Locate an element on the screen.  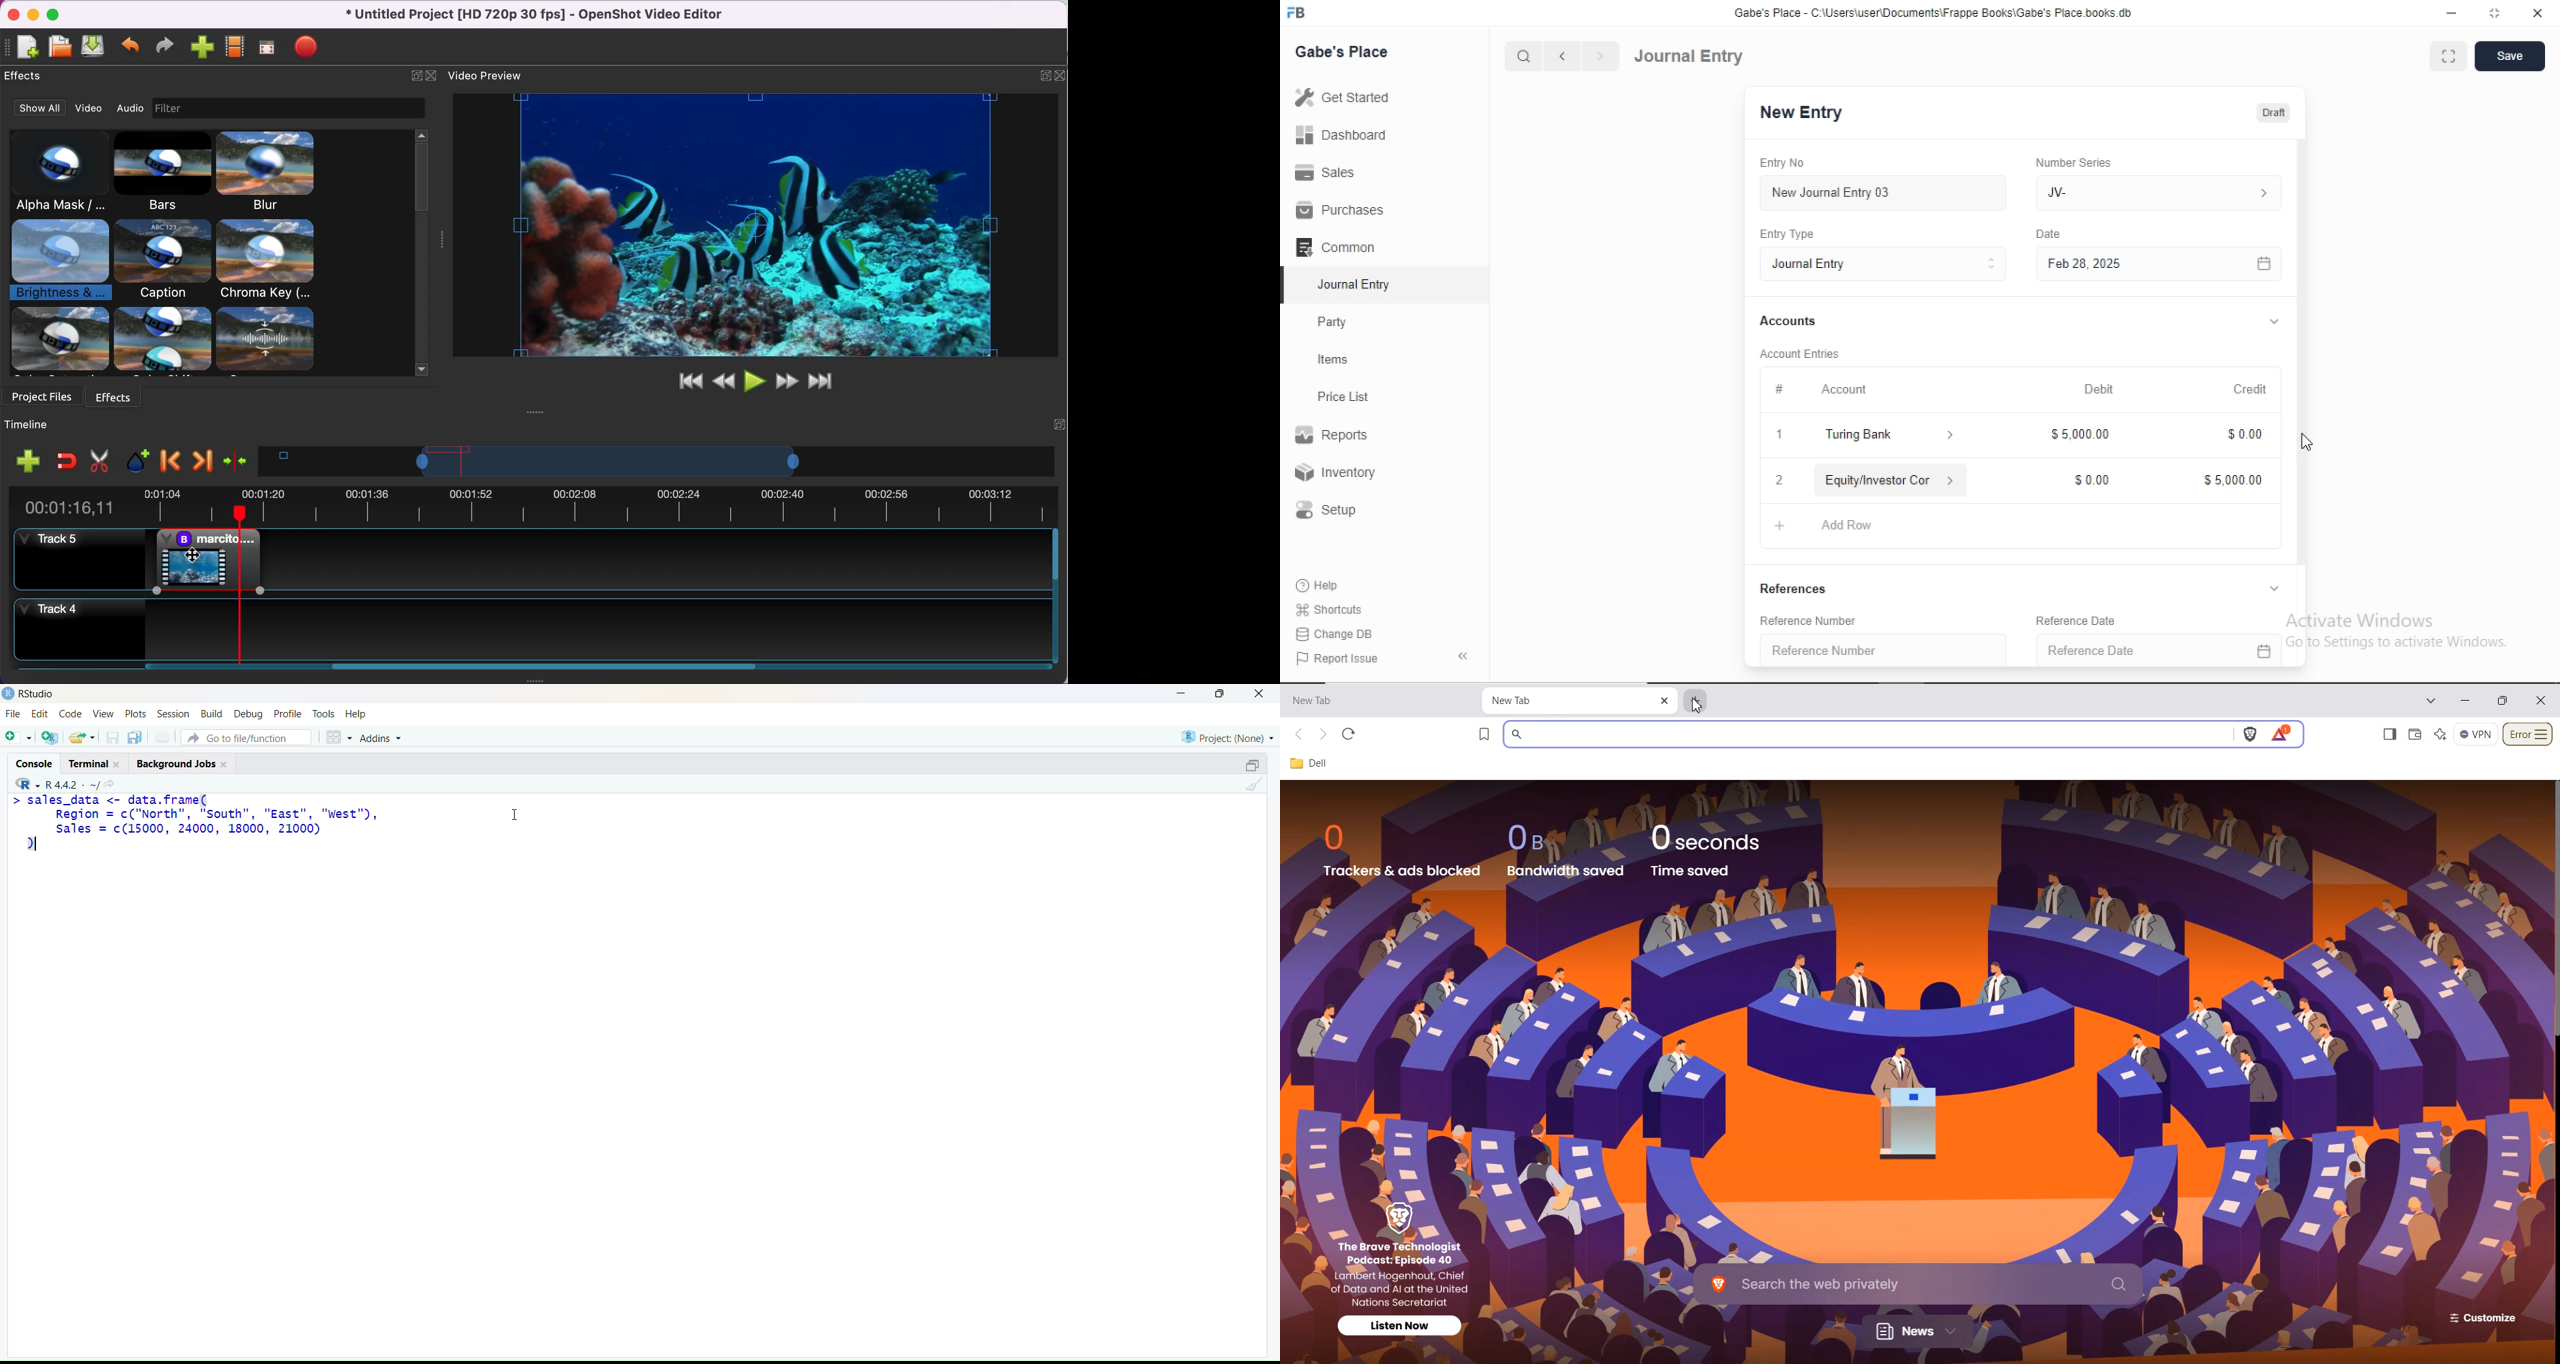
jump to end is located at coordinates (822, 381).